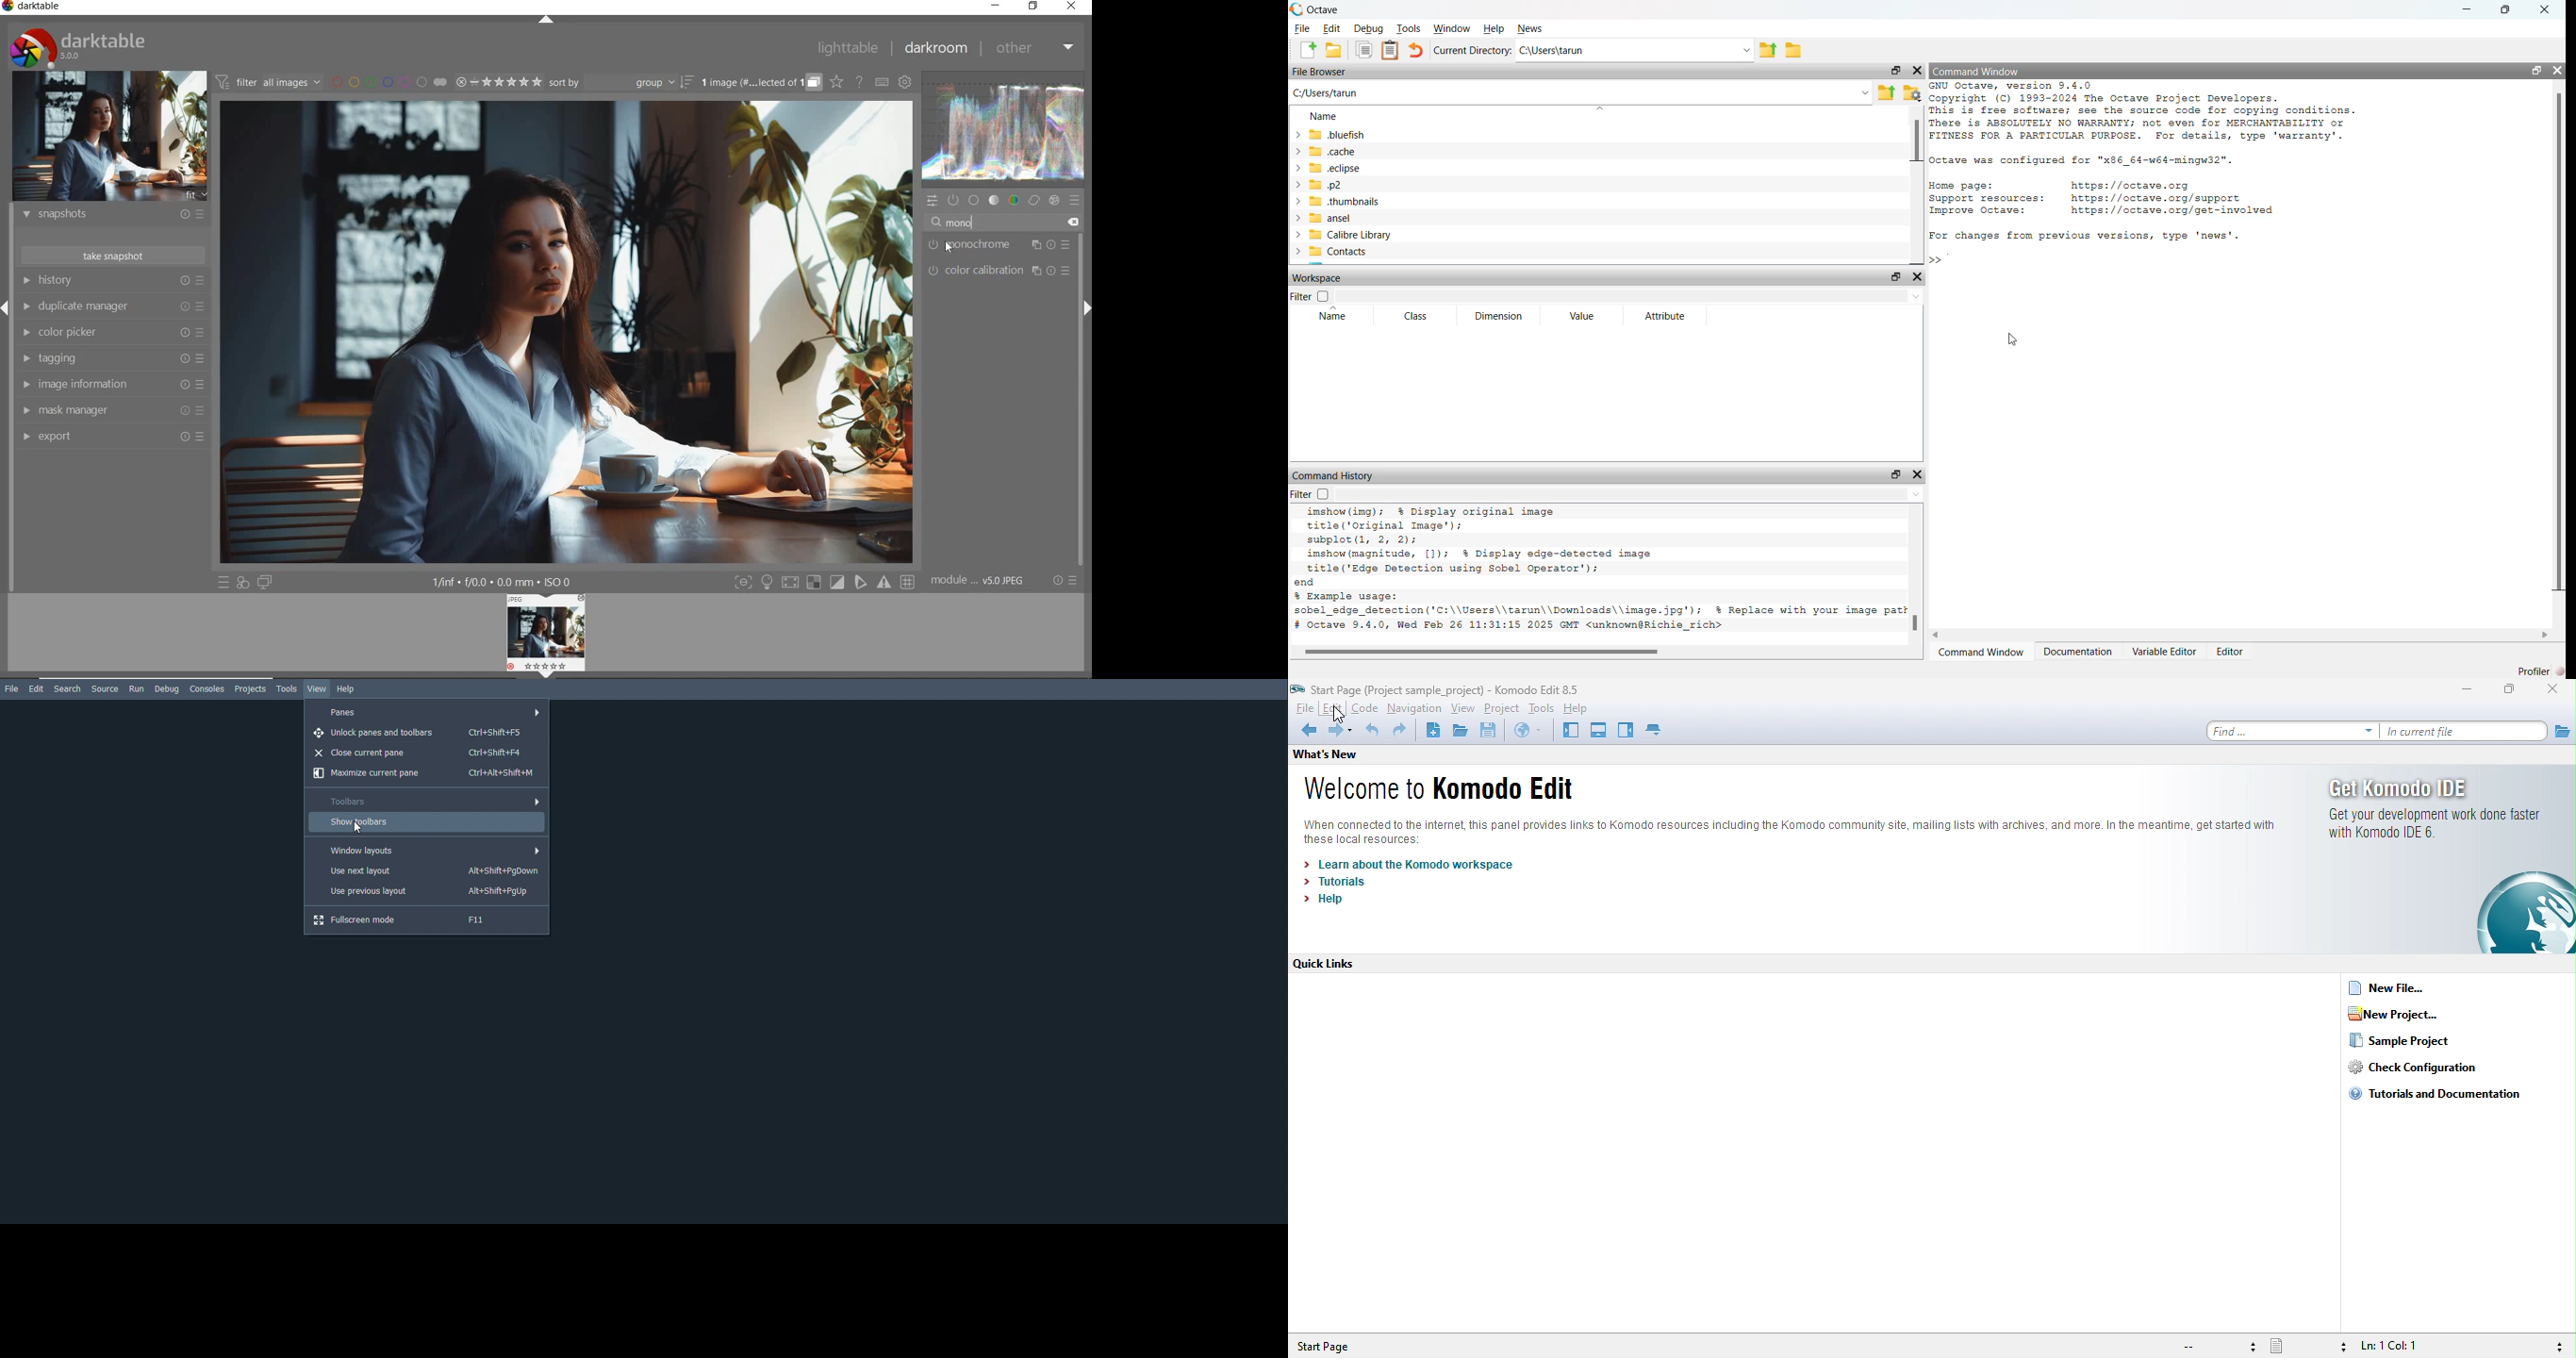 The width and height of the screenshot is (2576, 1372). I want to click on color calibration, so click(1000, 270).